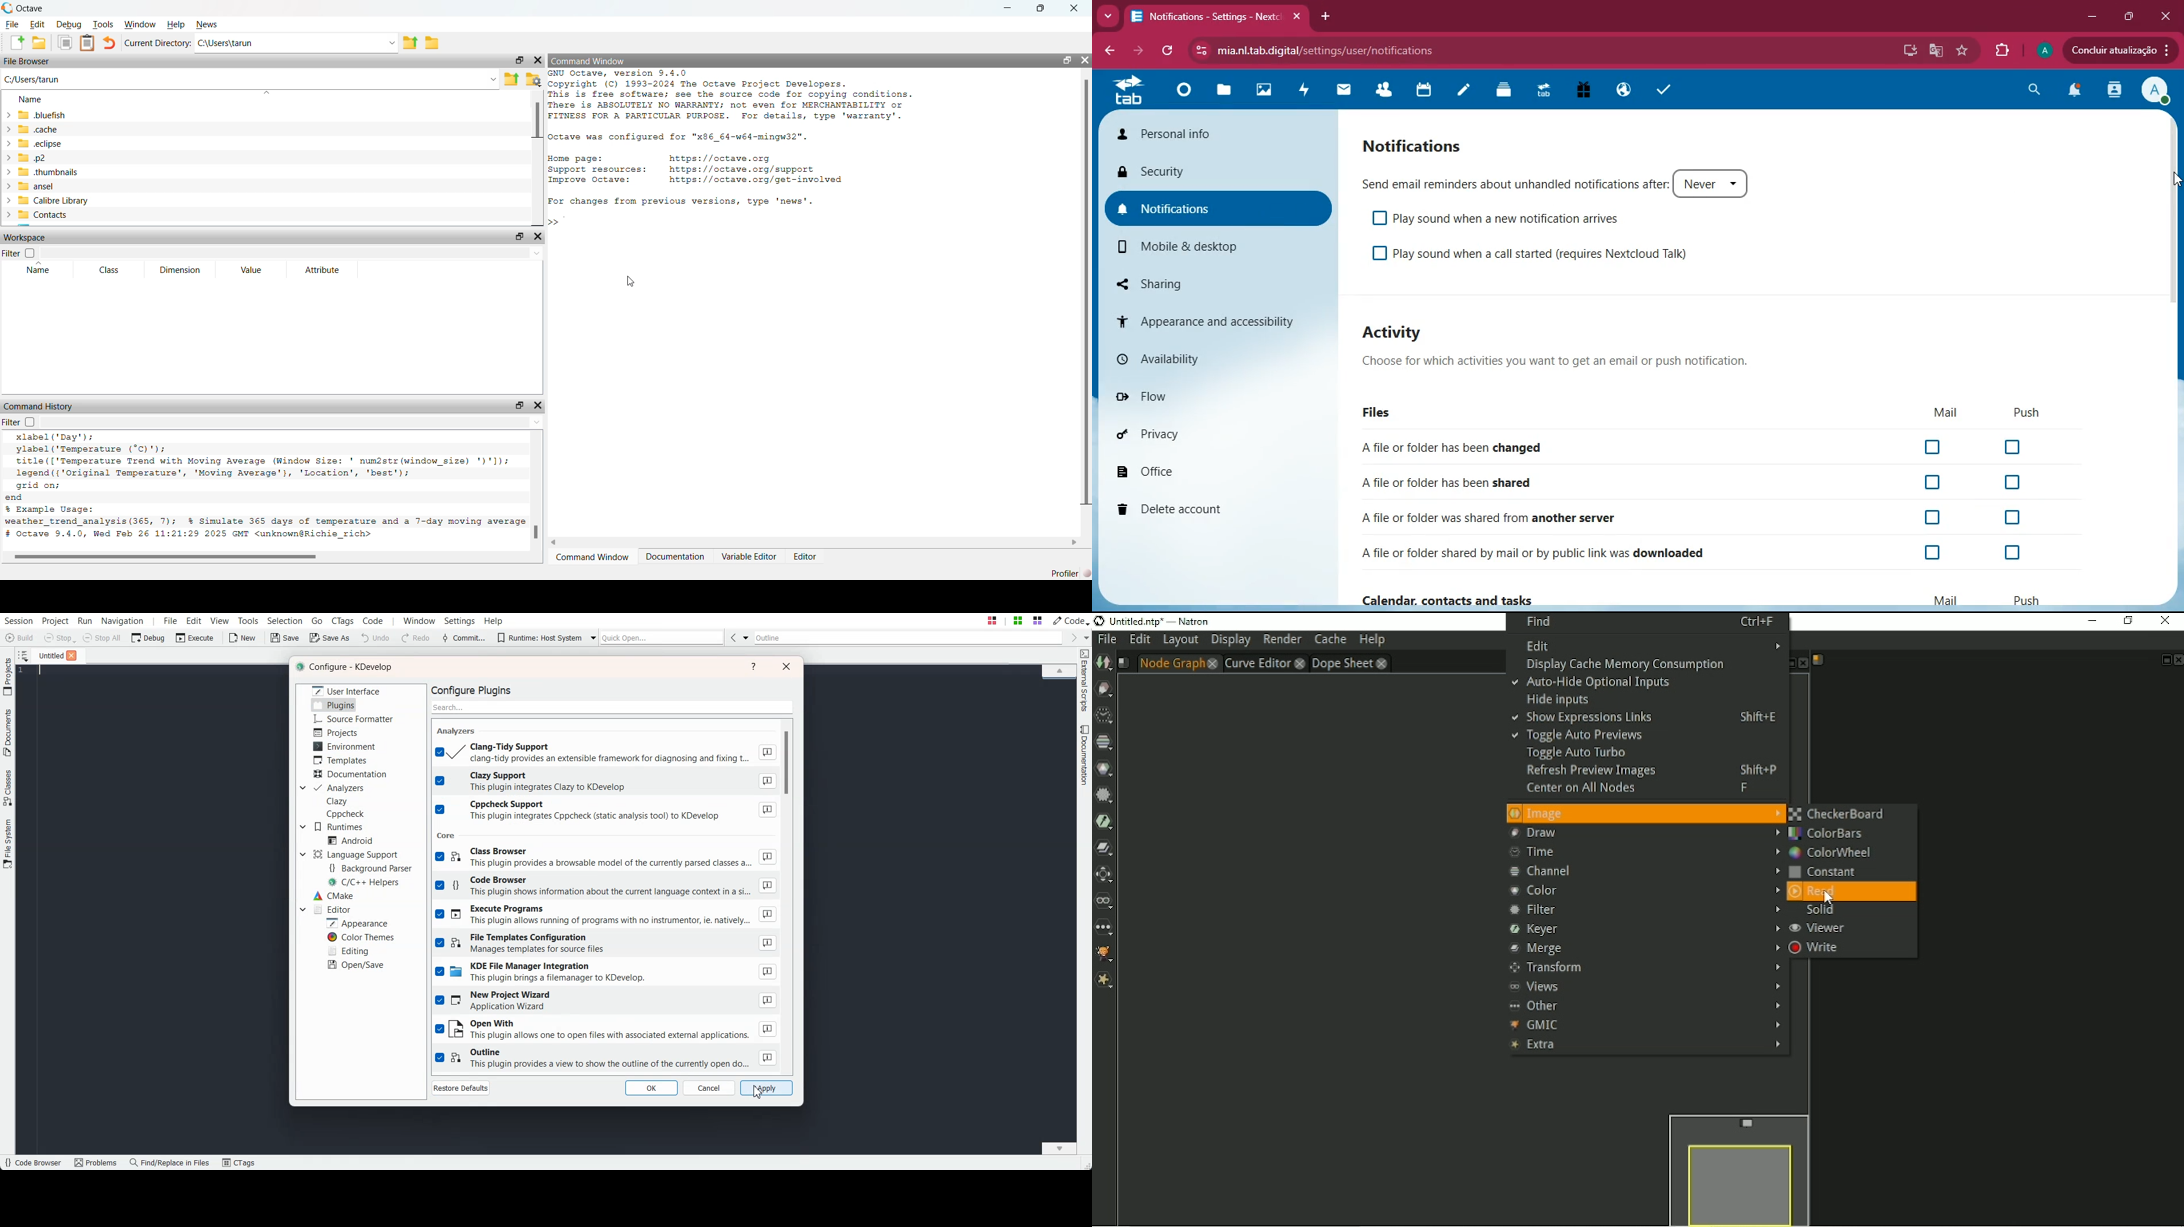 The height and width of the screenshot is (1232, 2184). What do you see at coordinates (461, 1088) in the screenshot?
I see `Restore Default` at bounding box center [461, 1088].